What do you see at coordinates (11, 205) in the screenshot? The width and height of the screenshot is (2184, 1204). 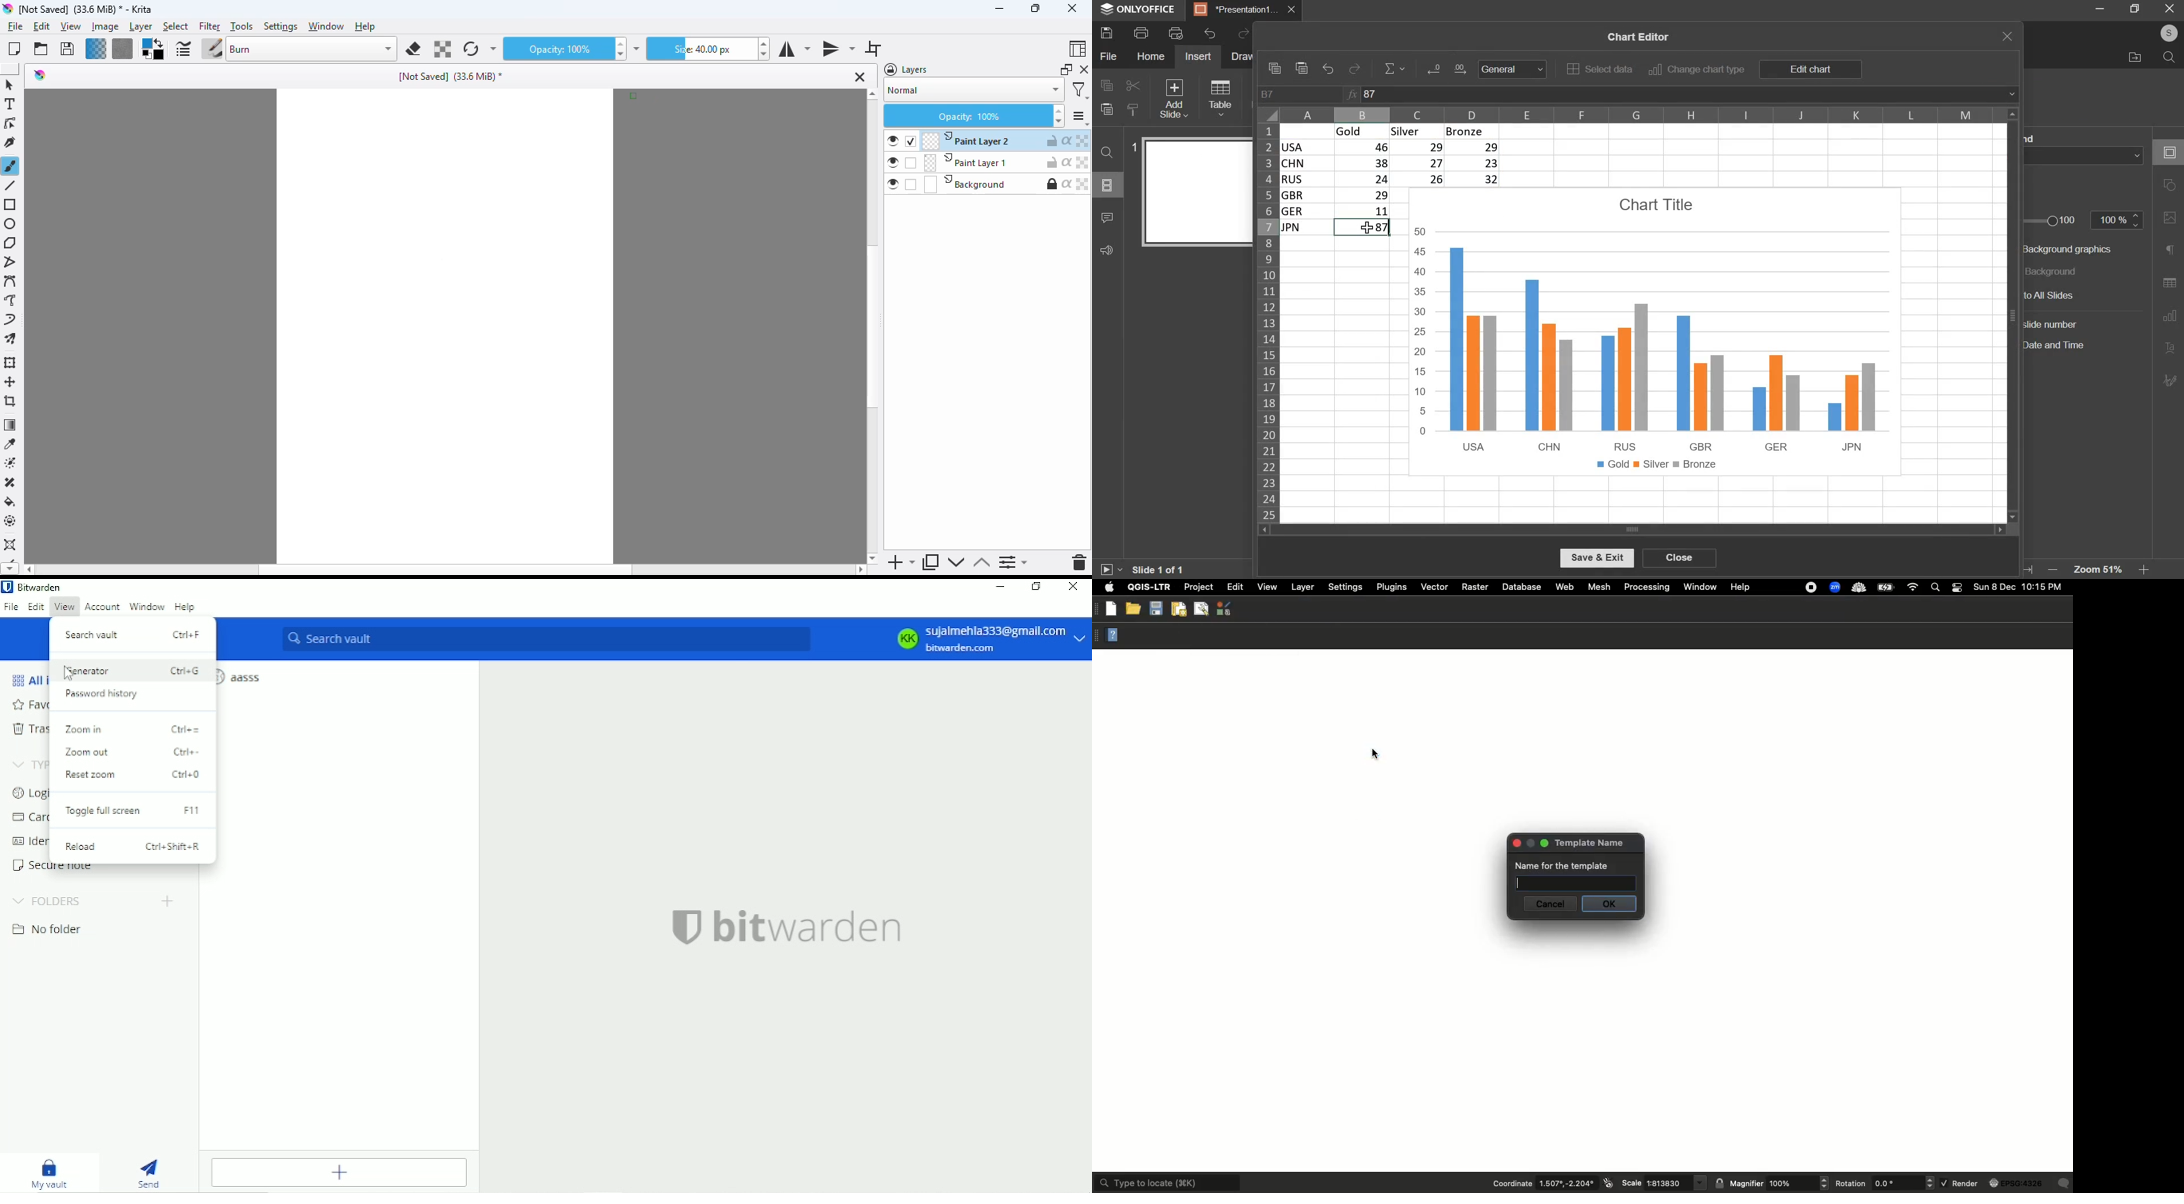 I see `rectangle tool` at bounding box center [11, 205].